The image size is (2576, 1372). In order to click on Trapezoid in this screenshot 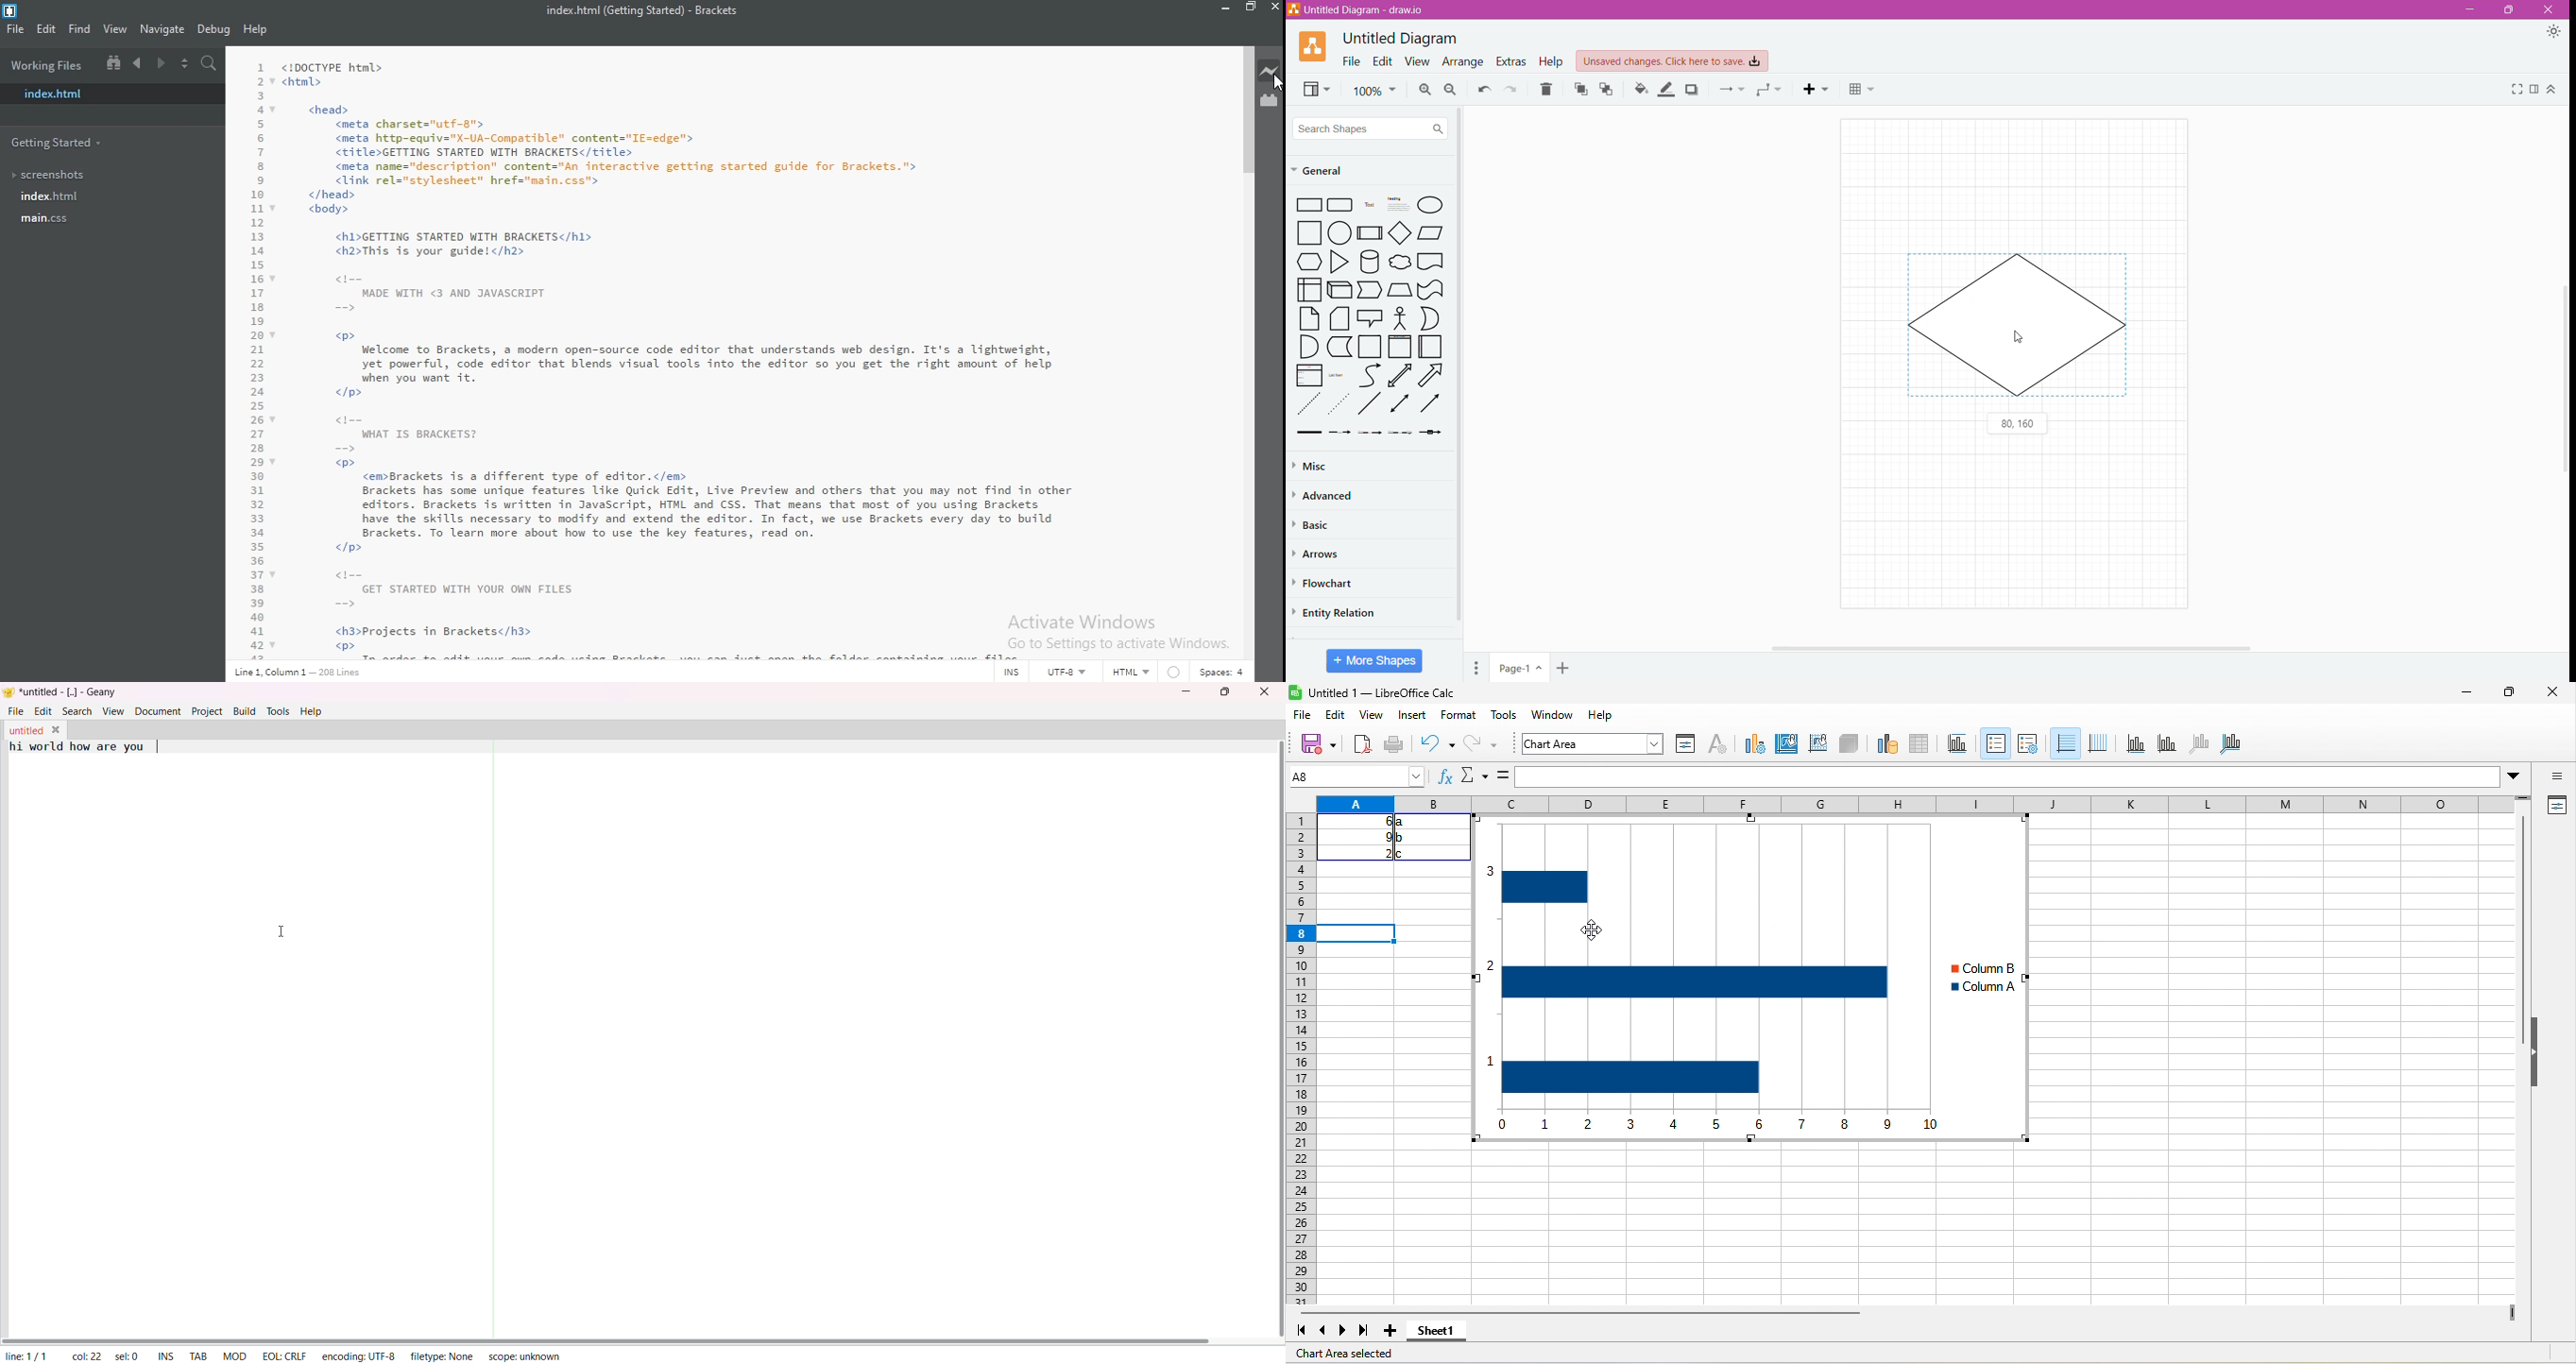, I will do `click(1399, 290)`.